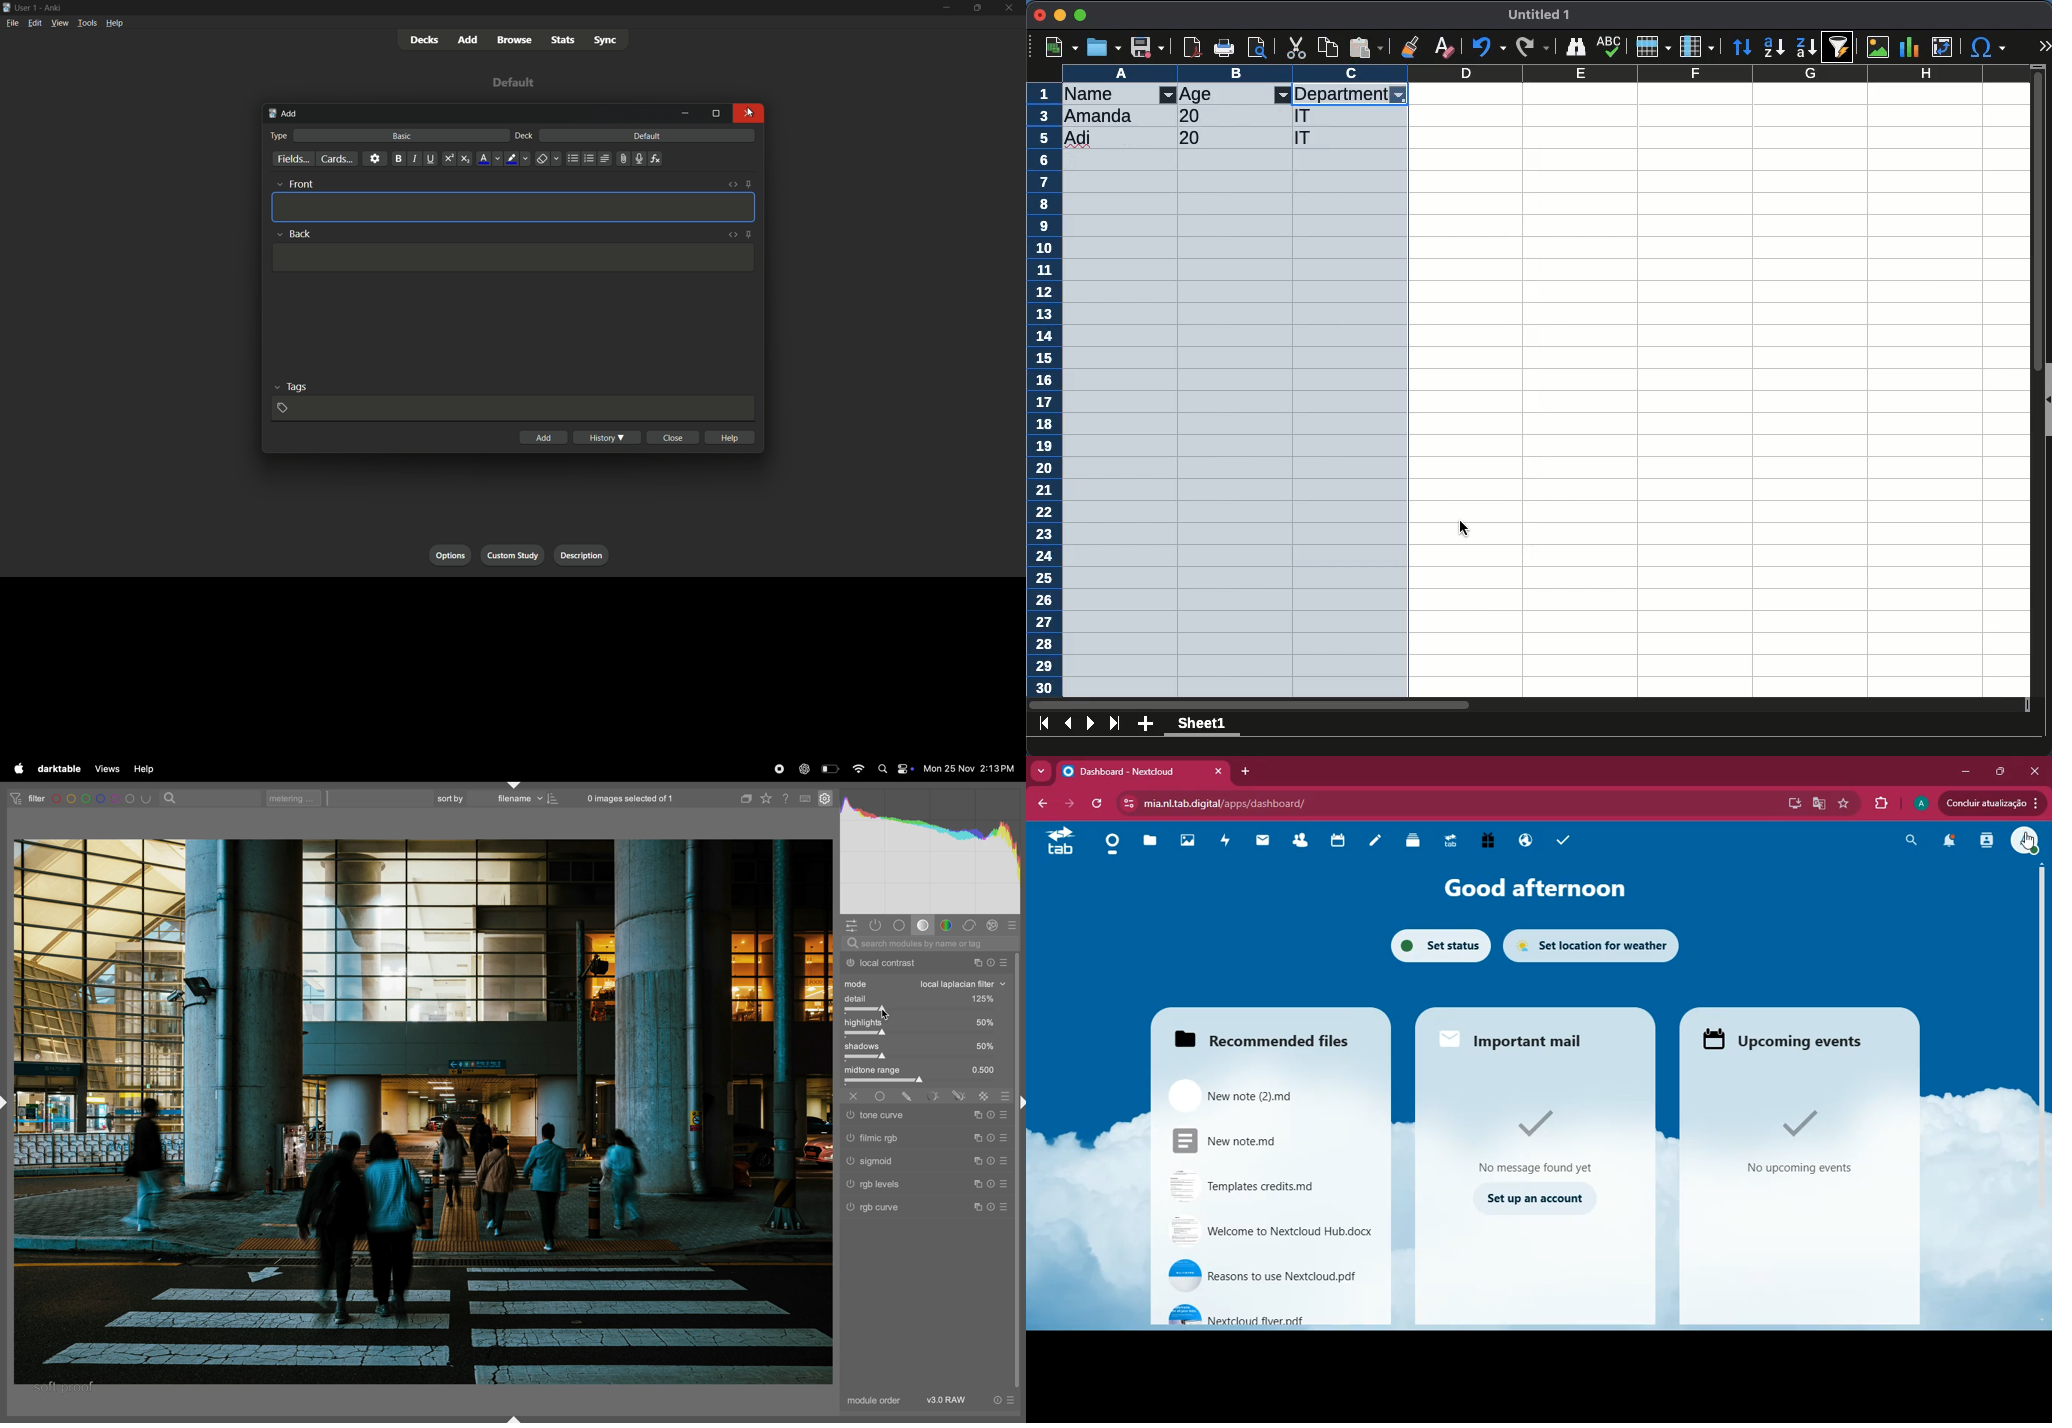 The width and height of the screenshot is (2072, 1428). I want to click on forward, so click(1072, 804).